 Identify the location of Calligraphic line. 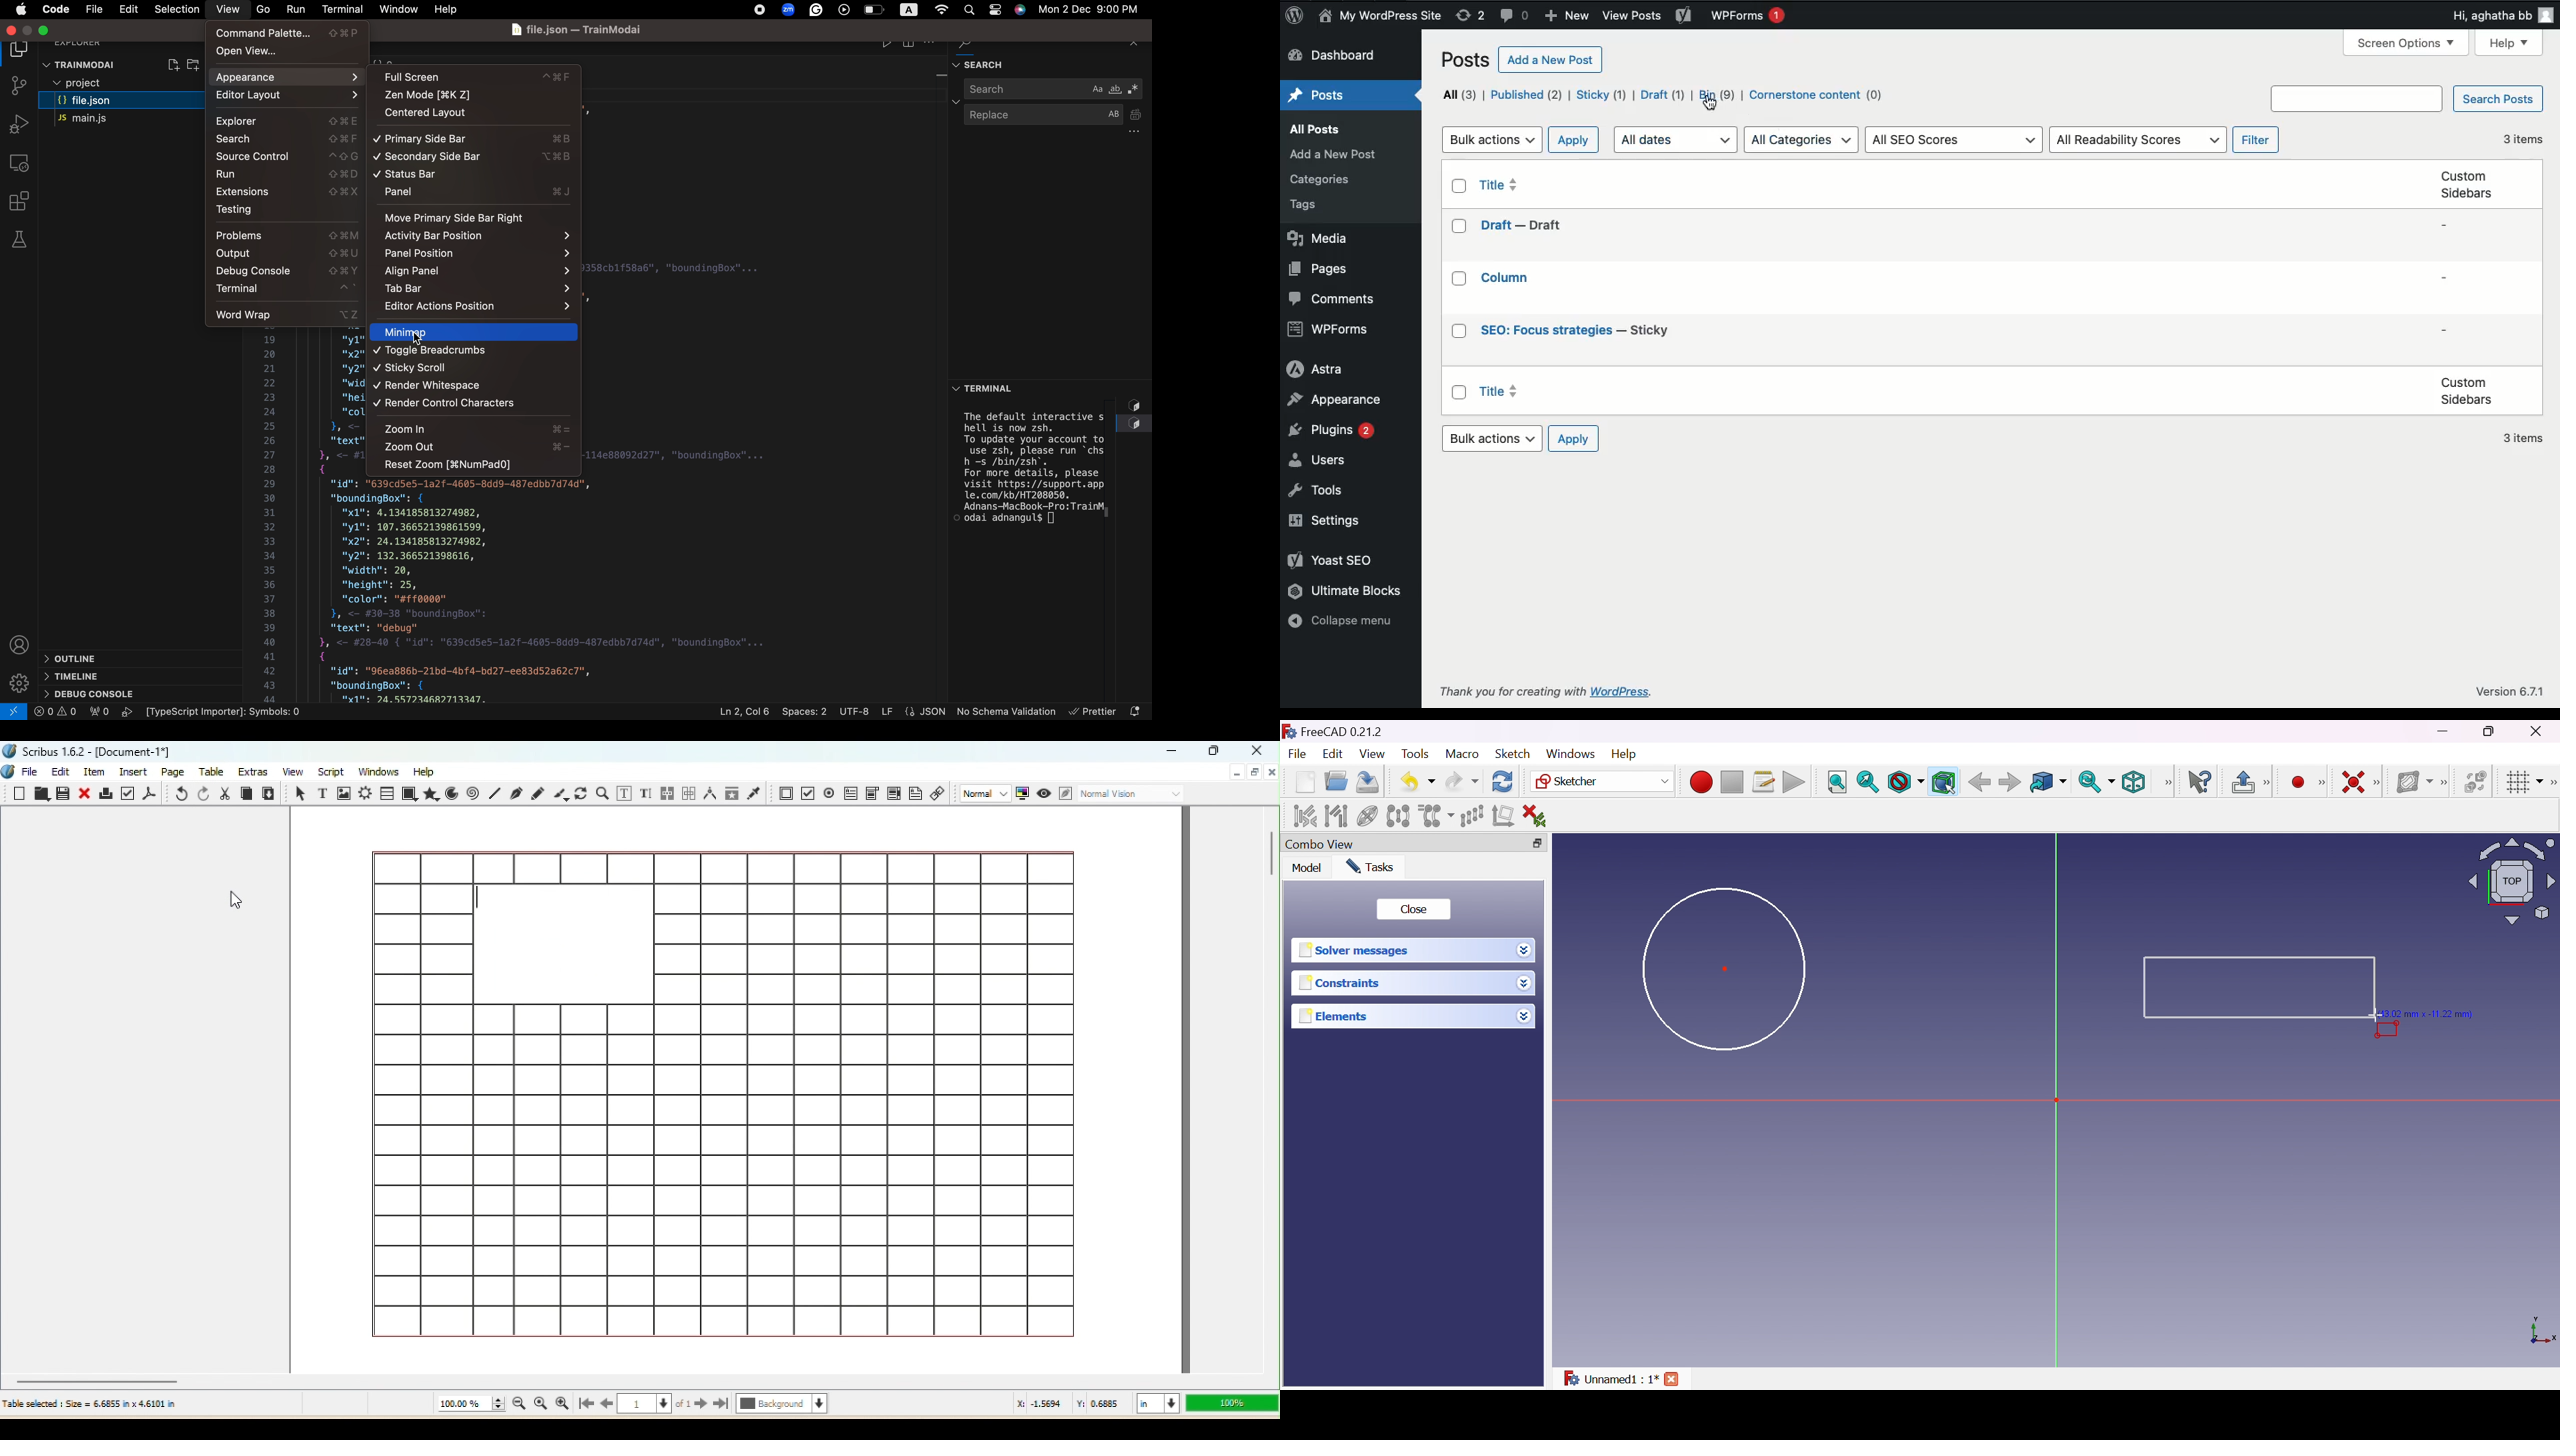
(559, 794).